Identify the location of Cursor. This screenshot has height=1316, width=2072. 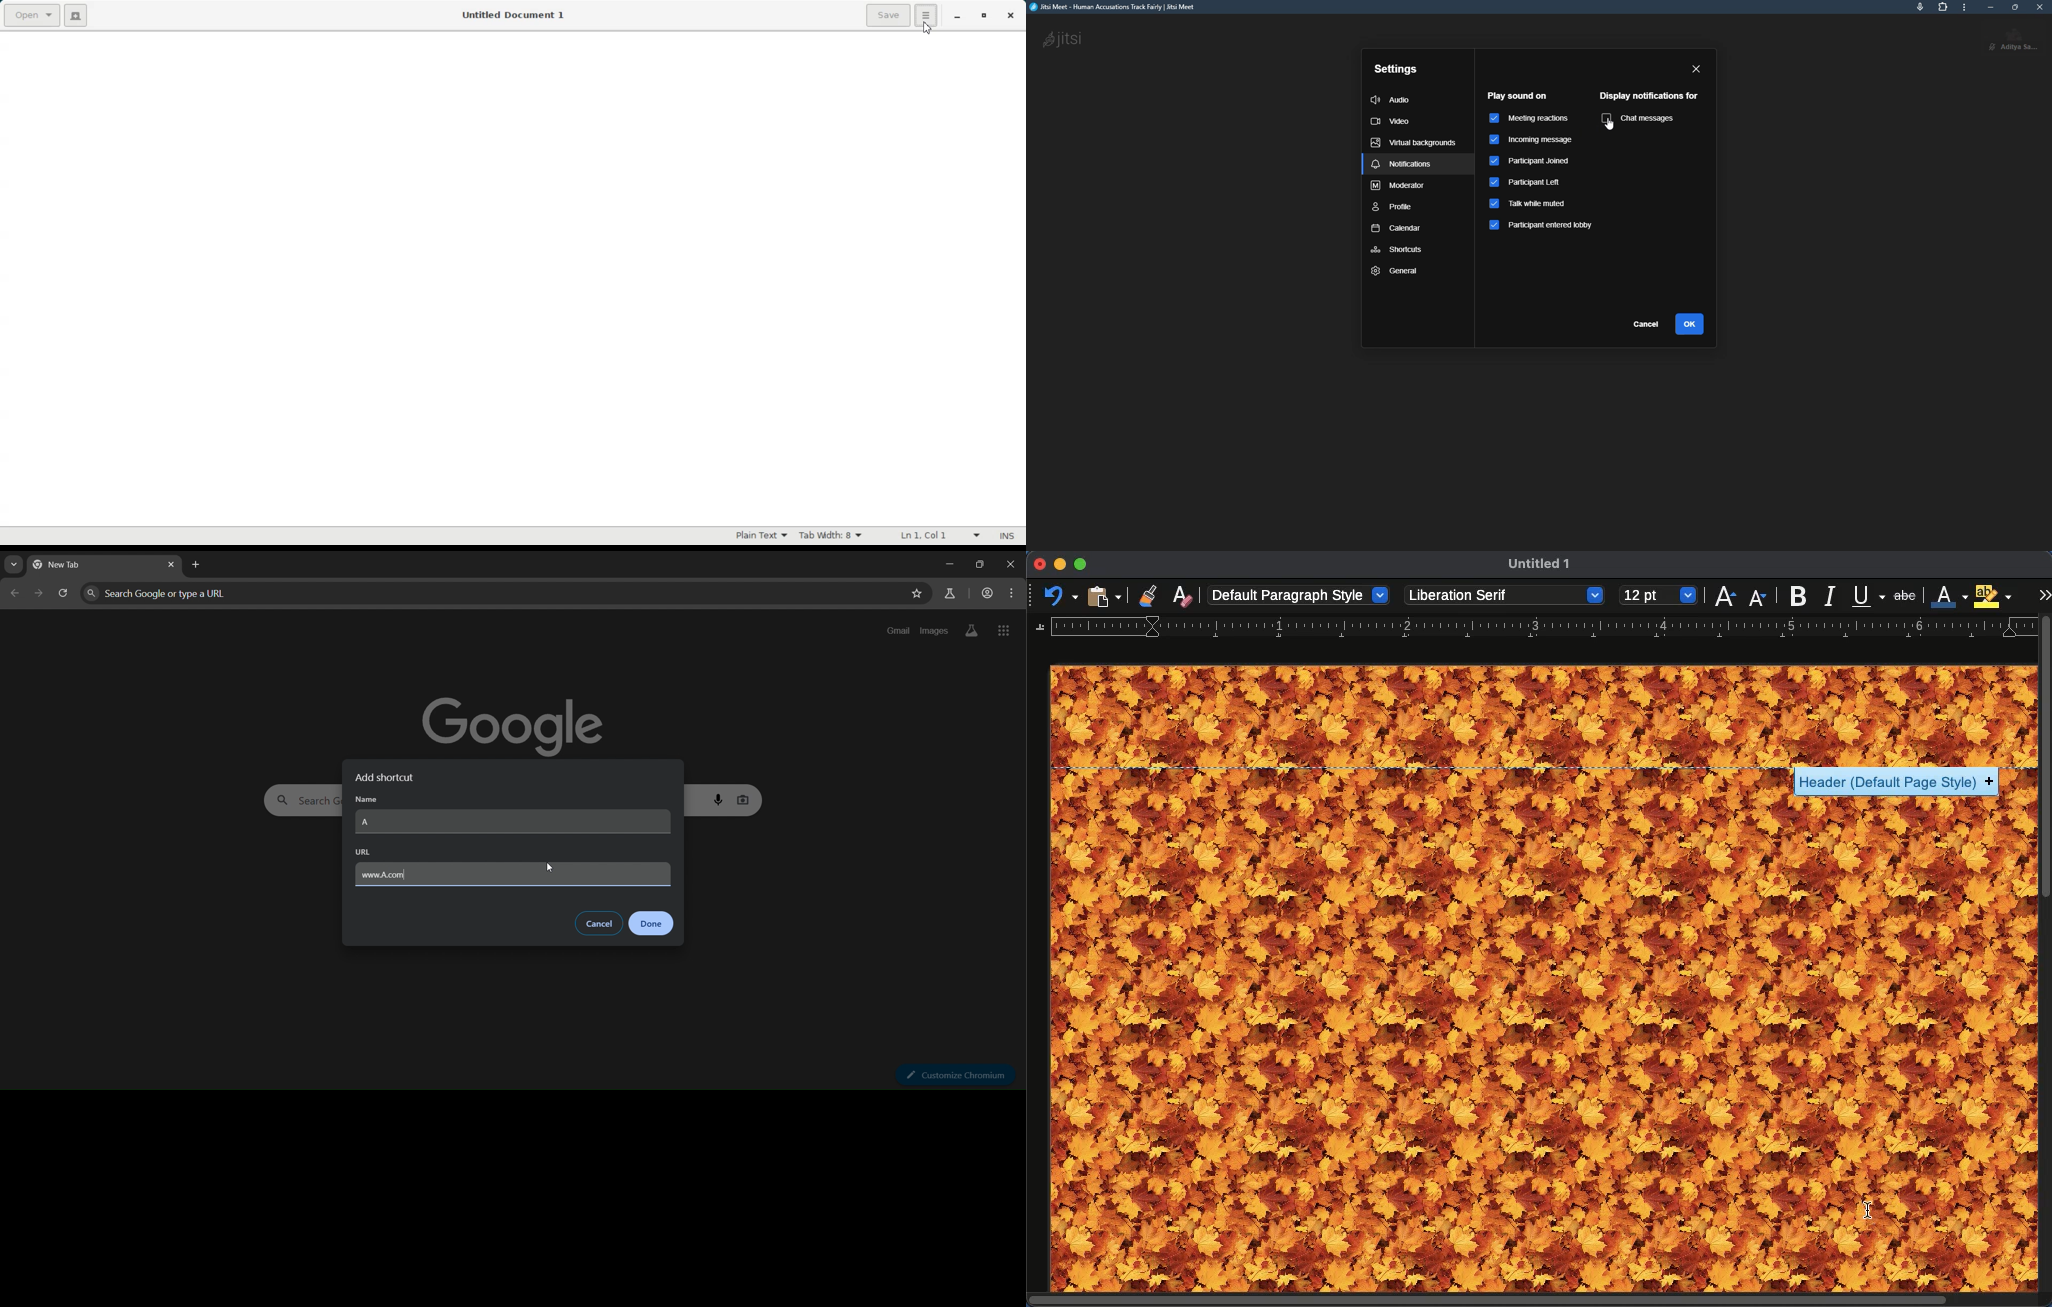
(924, 30).